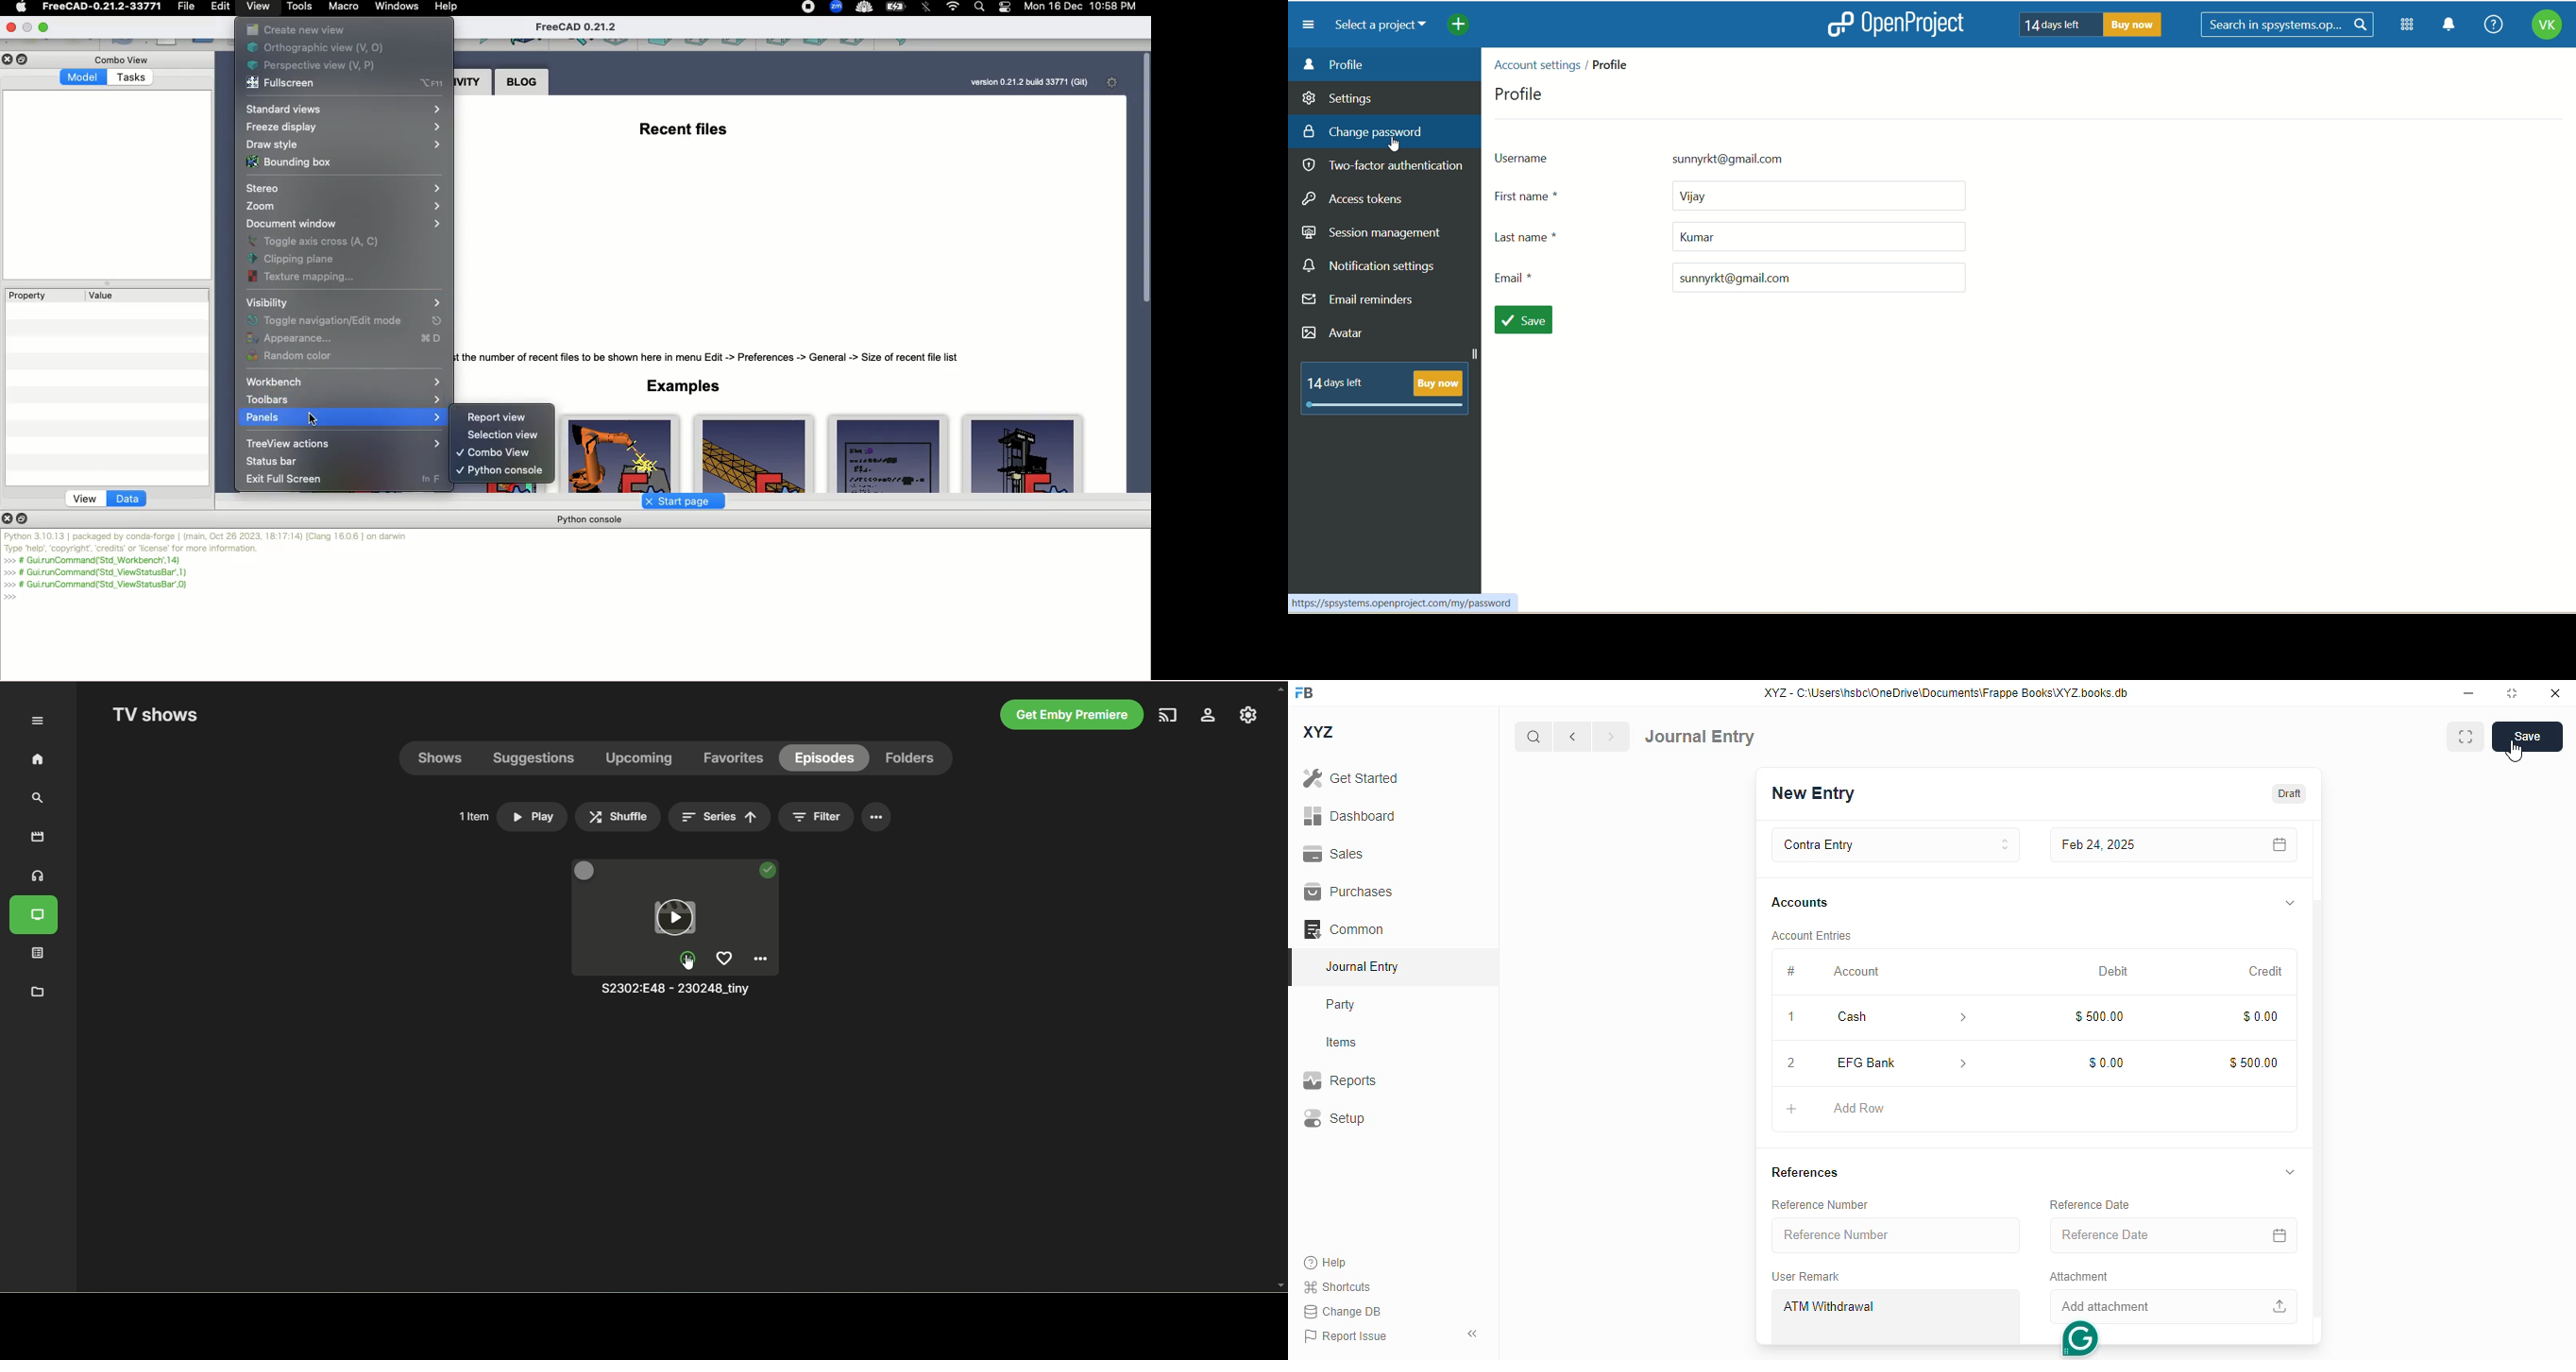 This screenshot has width=2576, height=1372. What do you see at coordinates (2098, 1016) in the screenshot?
I see `$500.00 ` at bounding box center [2098, 1016].